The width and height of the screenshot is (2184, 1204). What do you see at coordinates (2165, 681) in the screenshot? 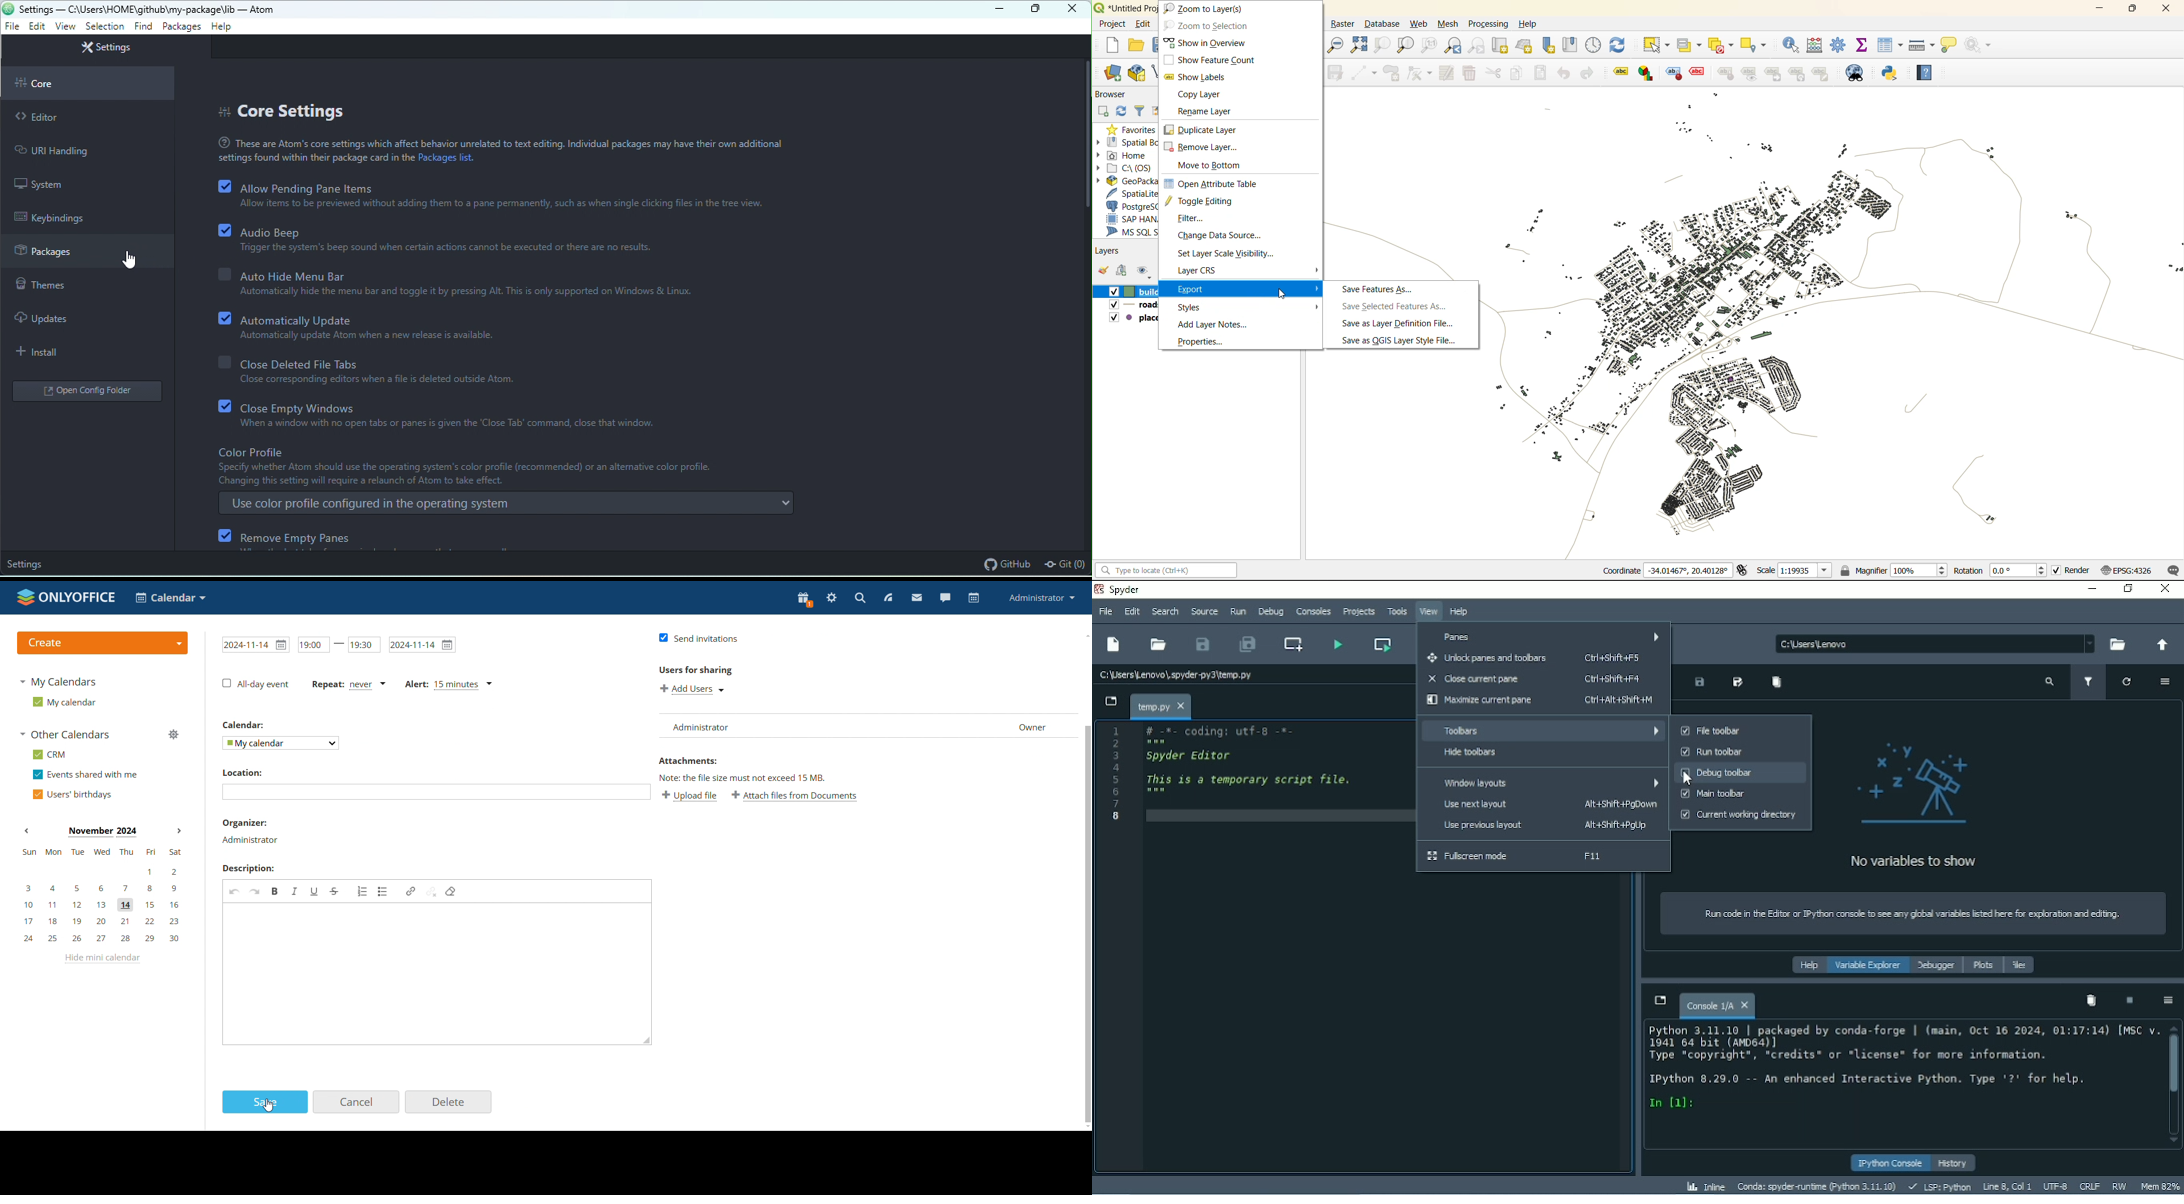
I see `Options` at bounding box center [2165, 681].